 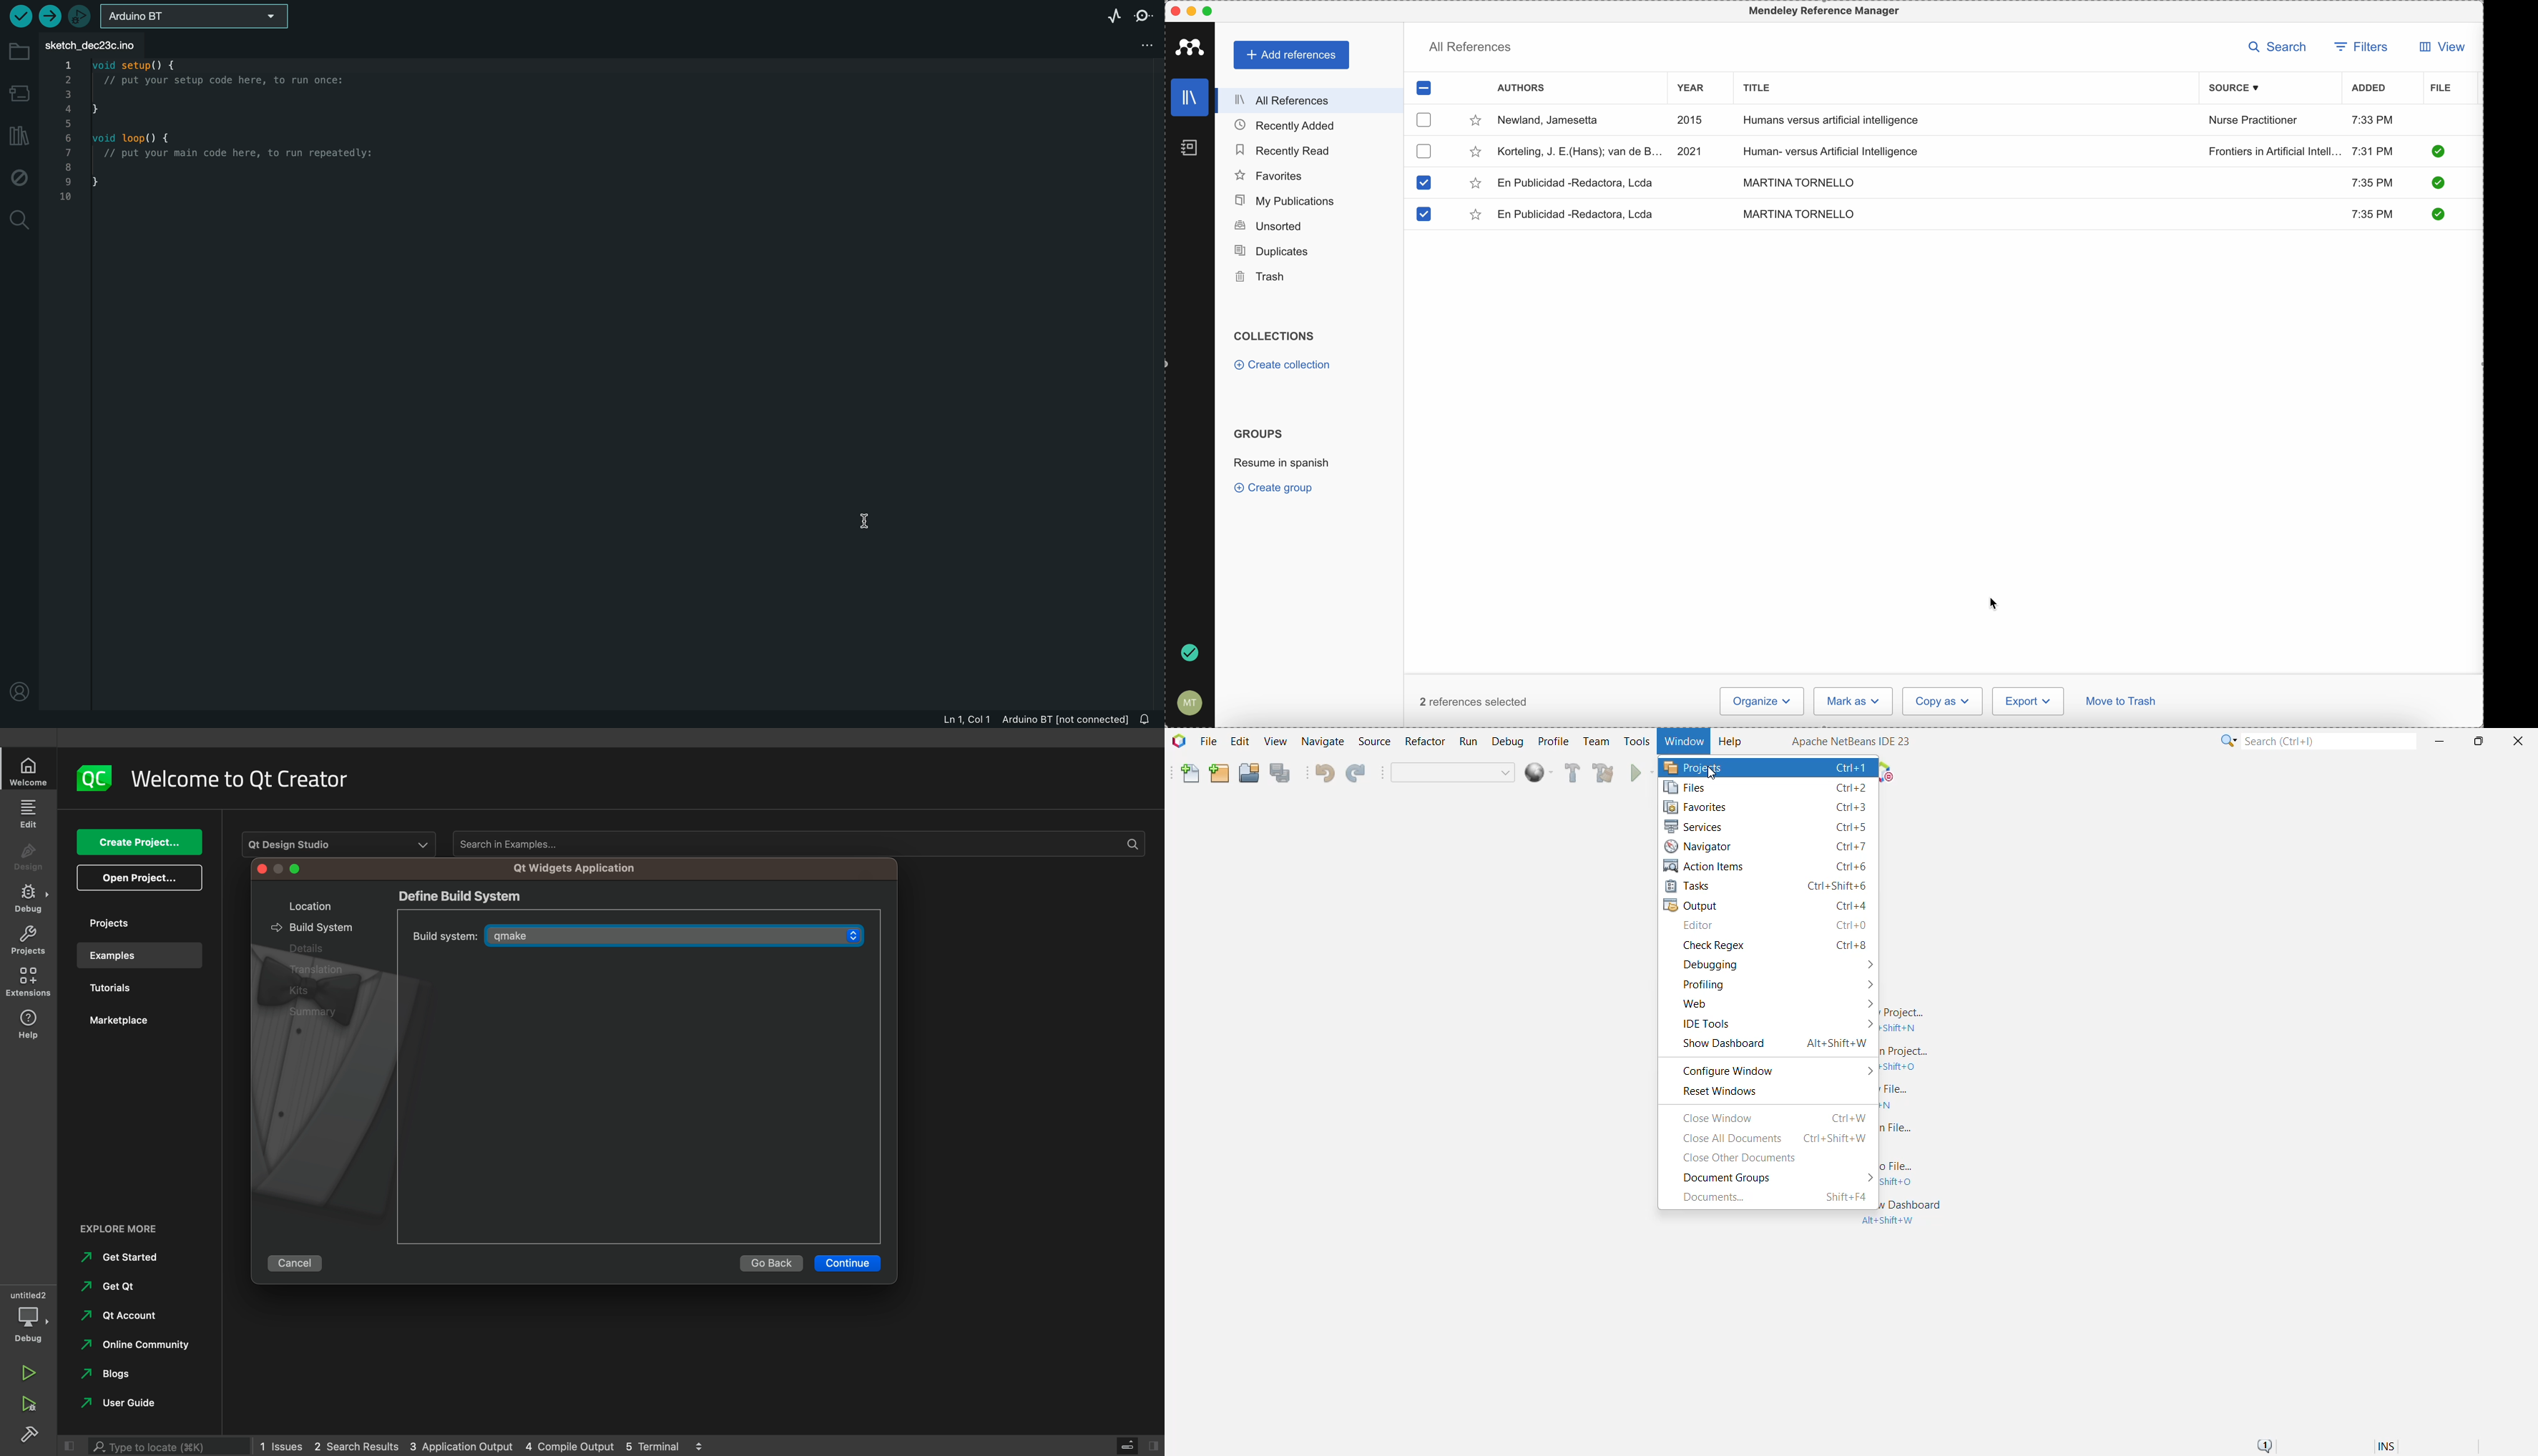 What do you see at coordinates (1286, 201) in the screenshot?
I see `my publications` at bounding box center [1286, 201].